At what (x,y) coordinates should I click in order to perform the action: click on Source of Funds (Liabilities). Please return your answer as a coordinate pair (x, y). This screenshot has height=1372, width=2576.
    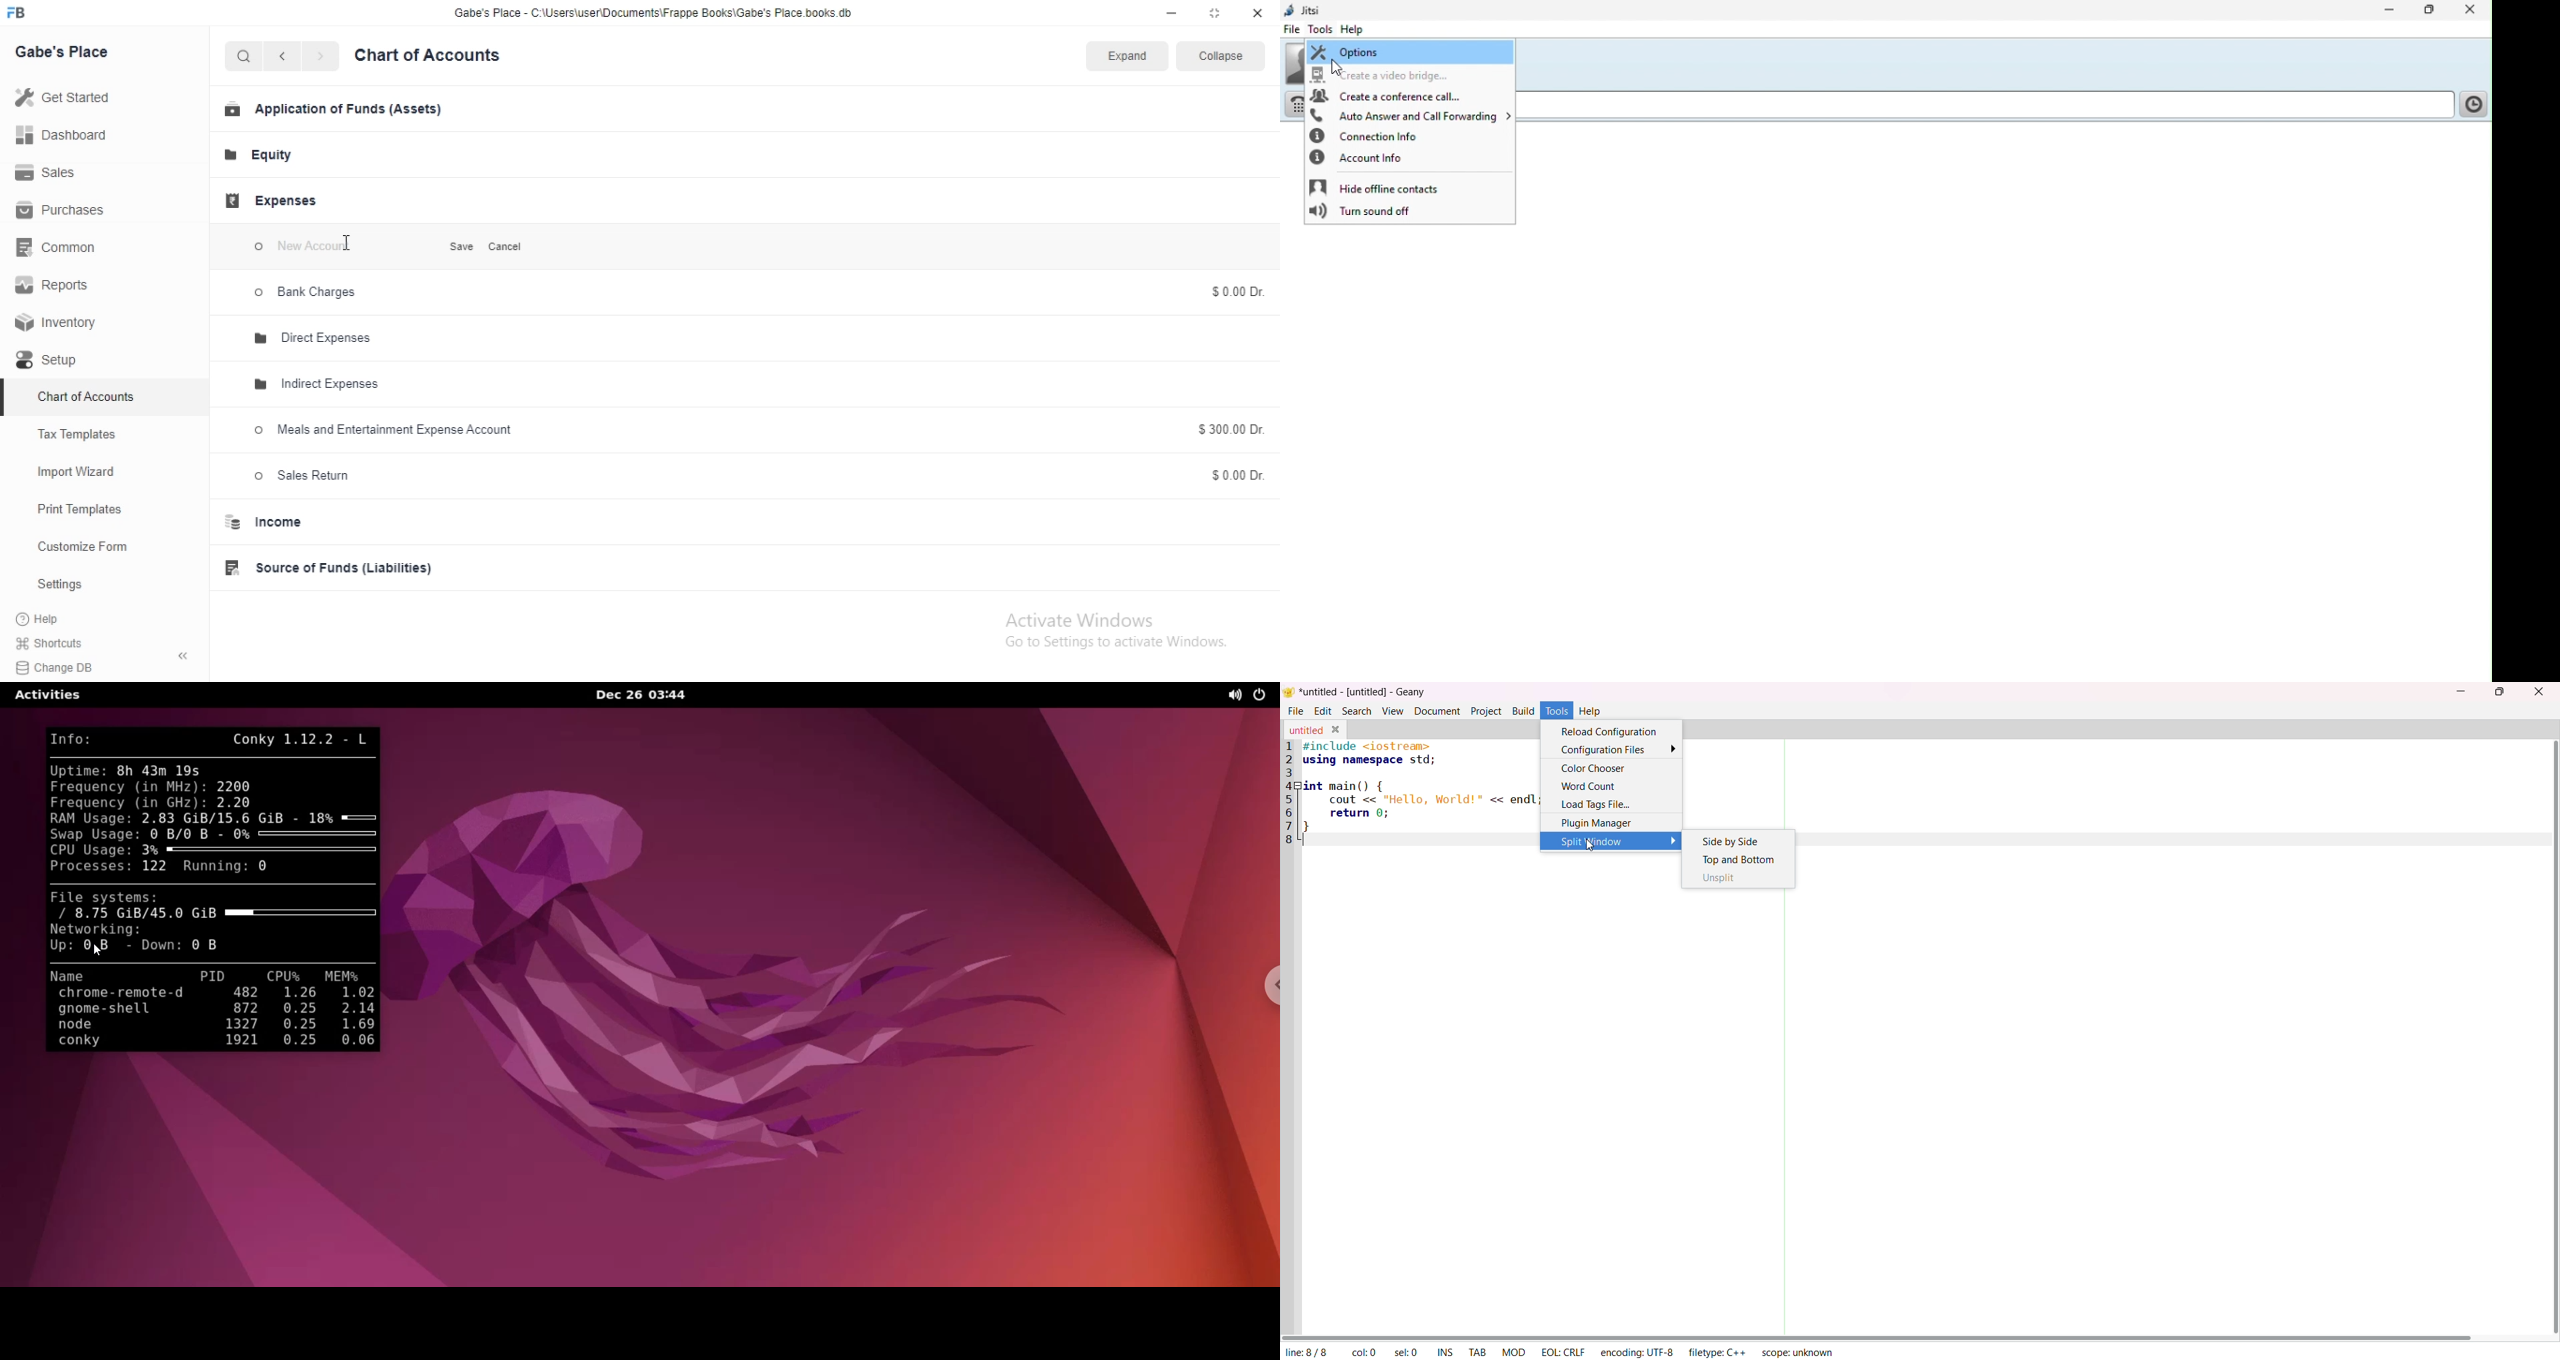
    Looking at the image, I should click on (334, 568).